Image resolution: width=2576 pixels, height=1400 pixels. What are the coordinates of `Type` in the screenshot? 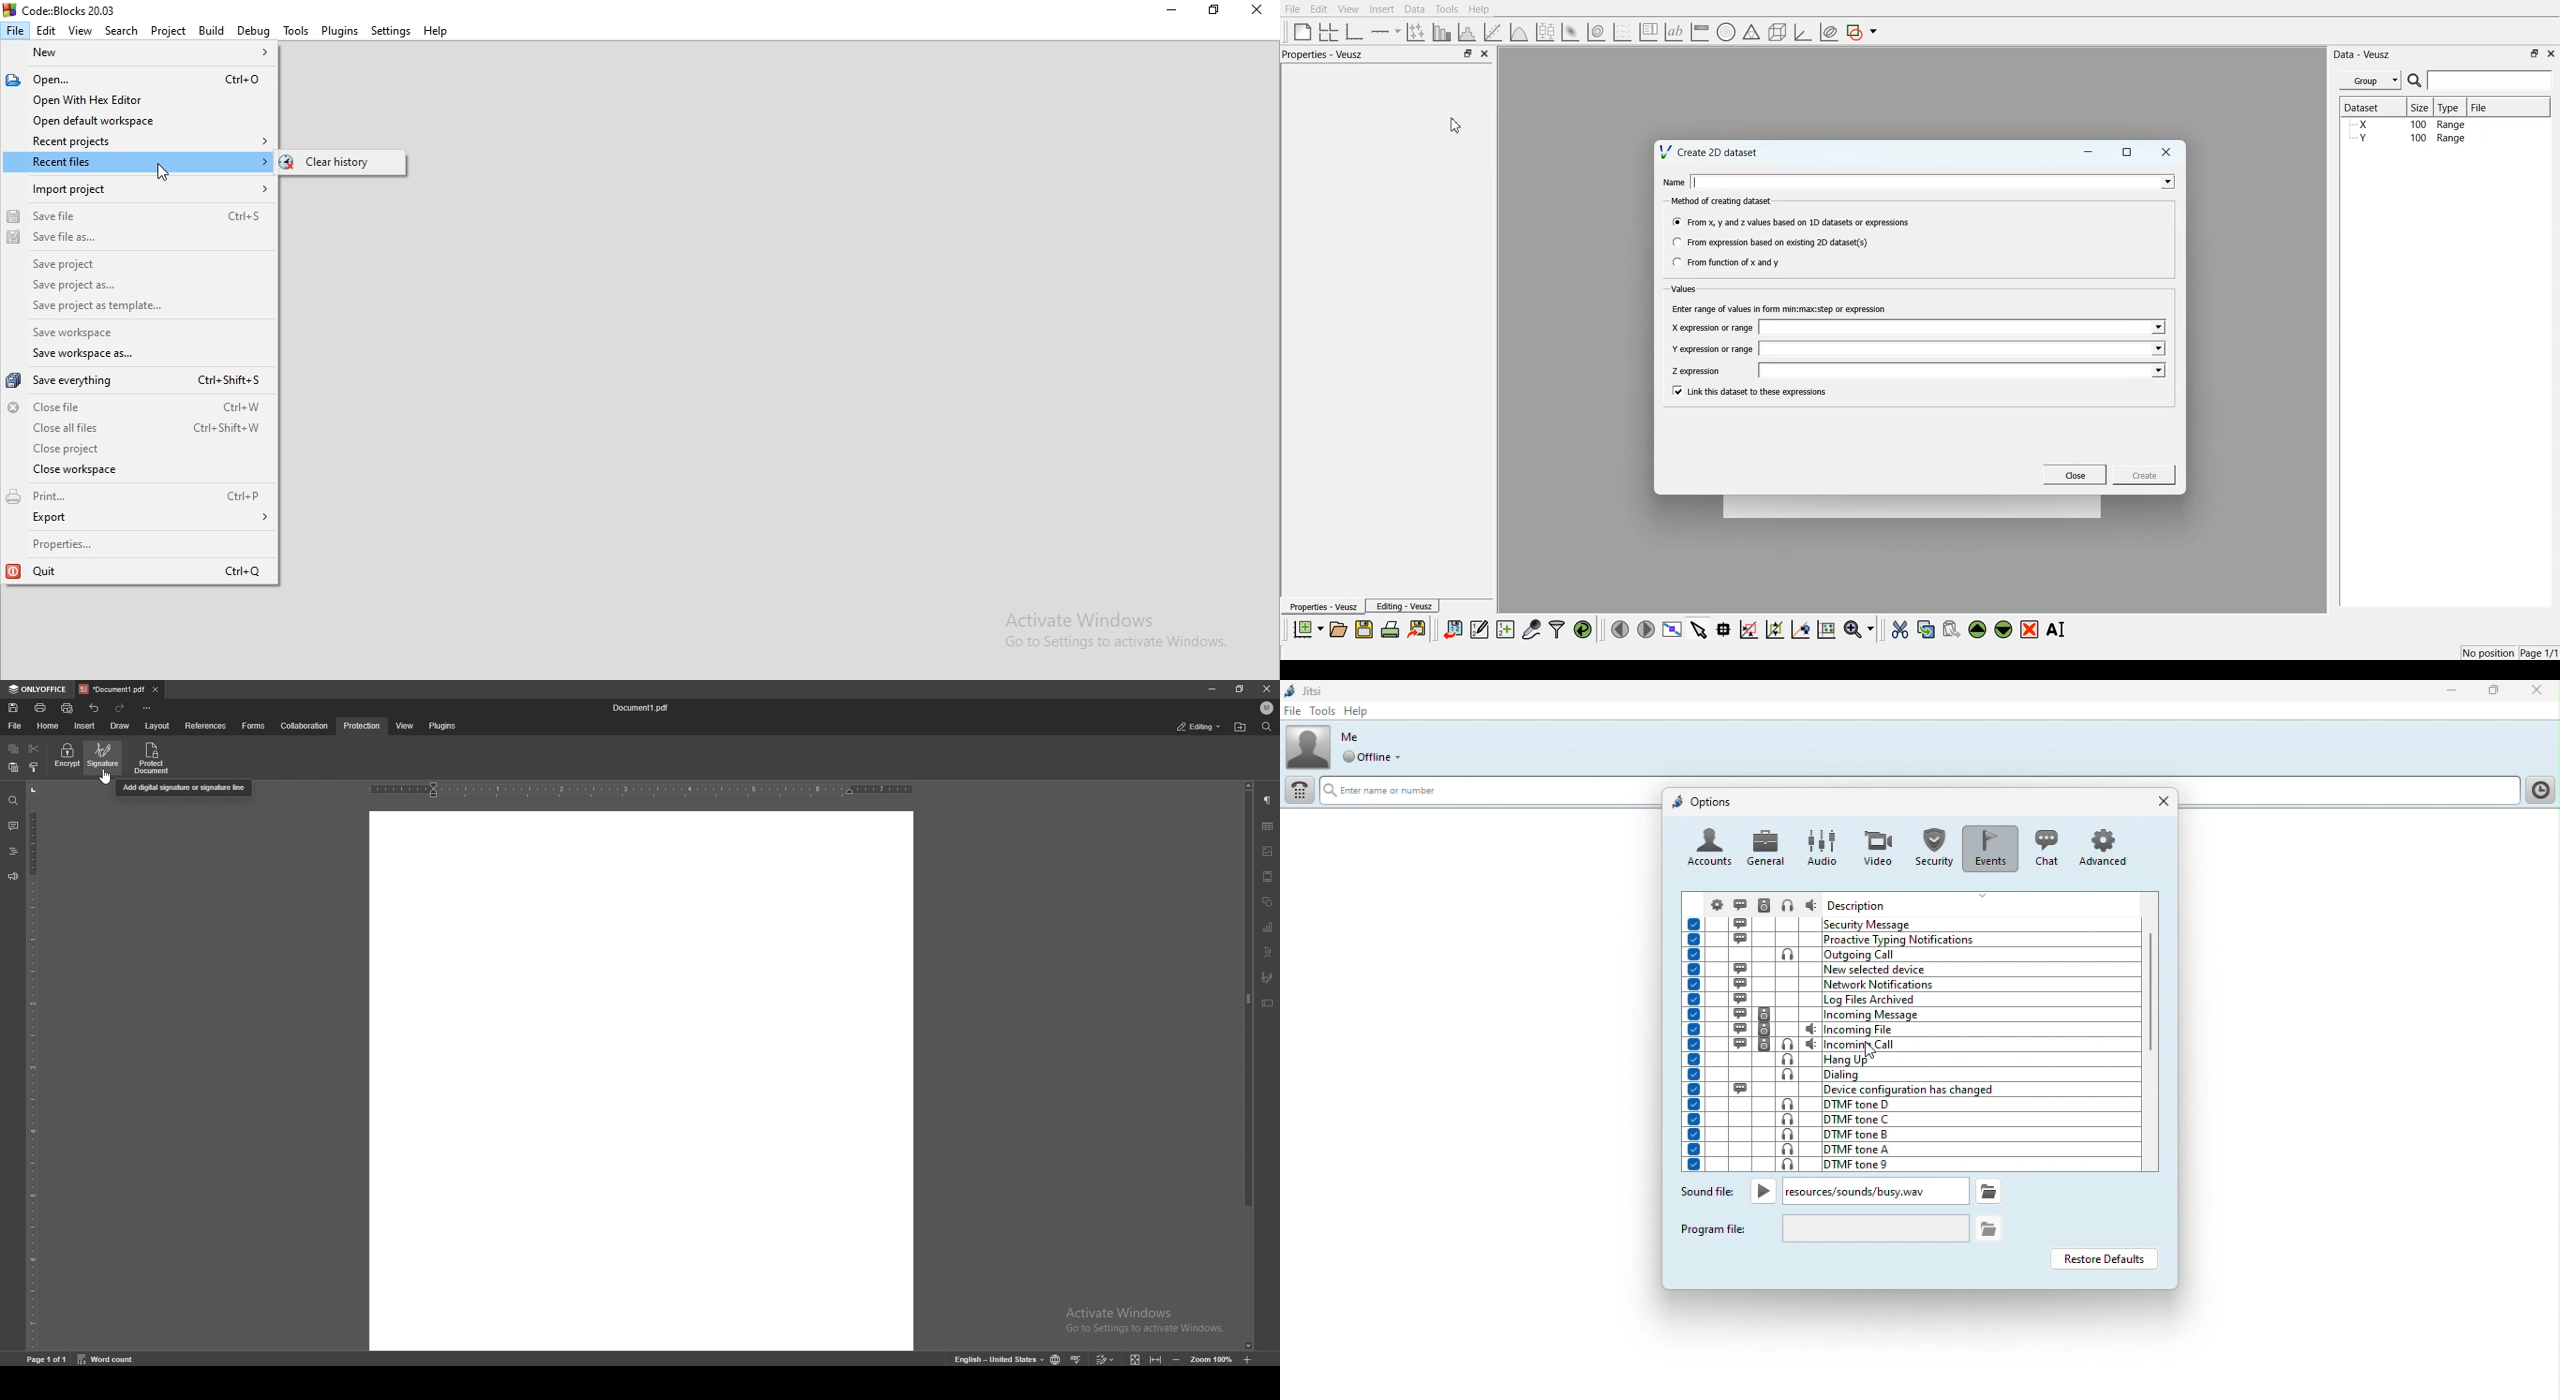 It's located at (2450, 107).